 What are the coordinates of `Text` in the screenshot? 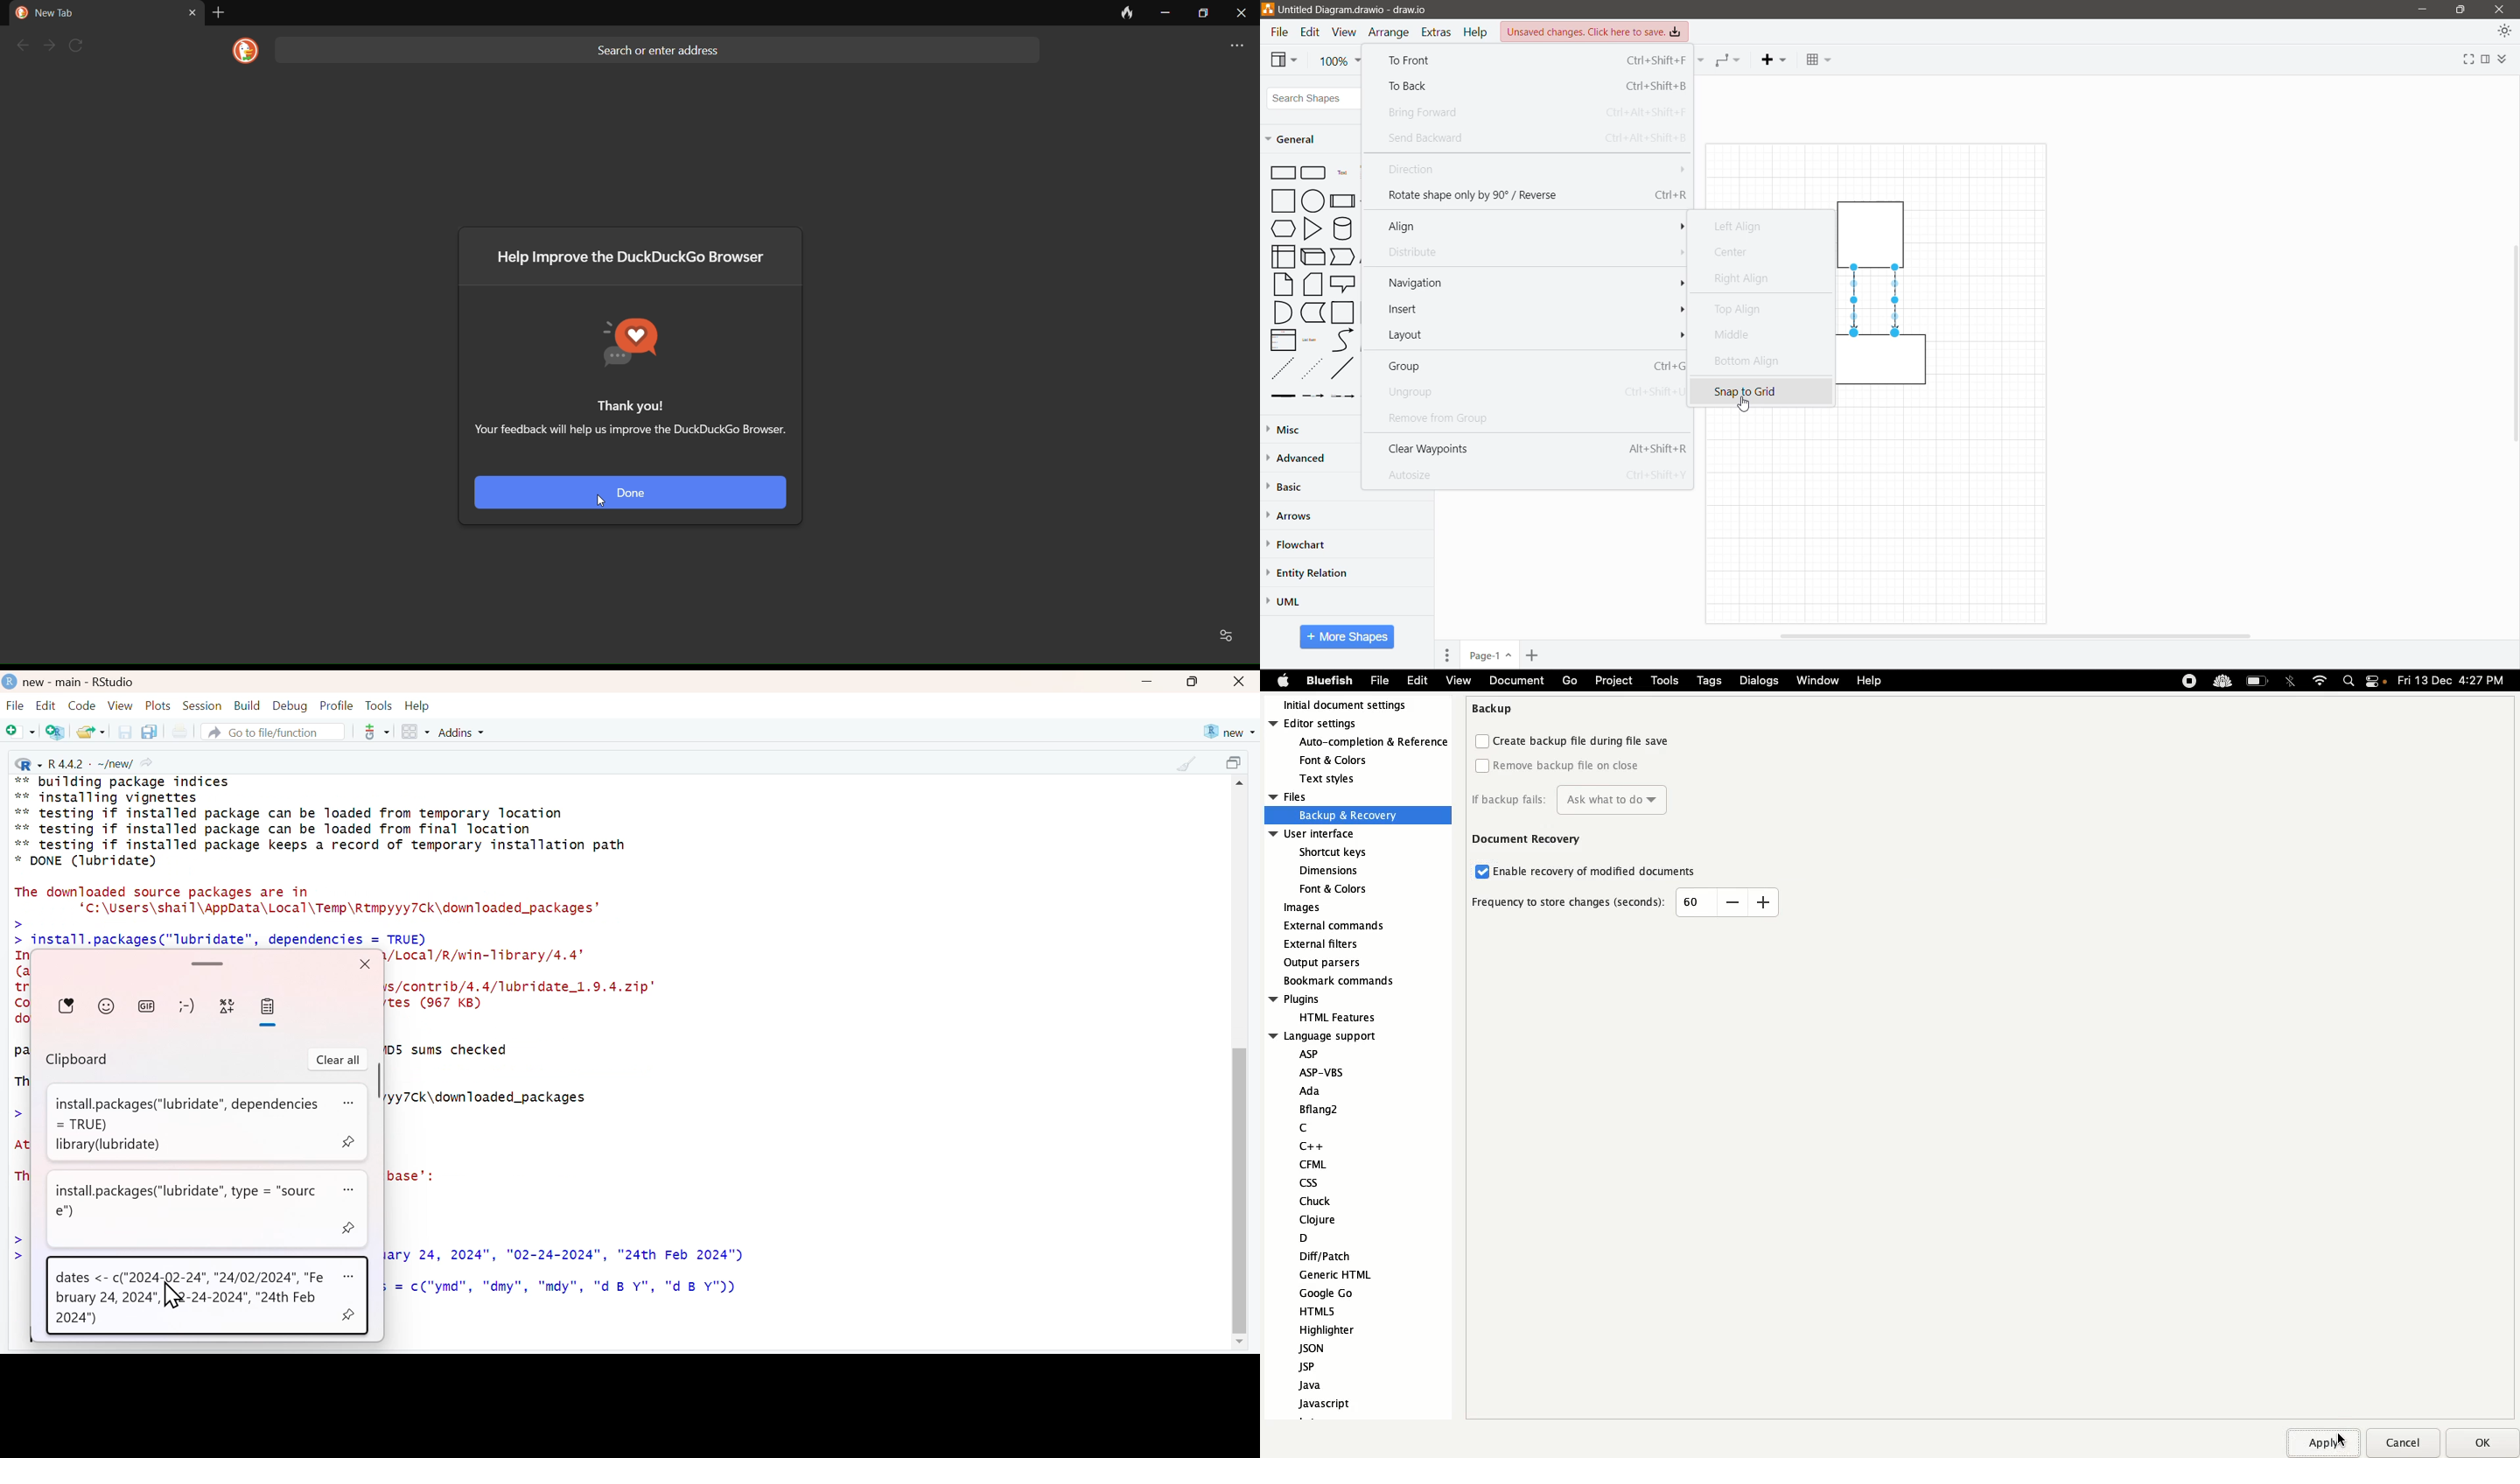 It's located at (1342, 171).